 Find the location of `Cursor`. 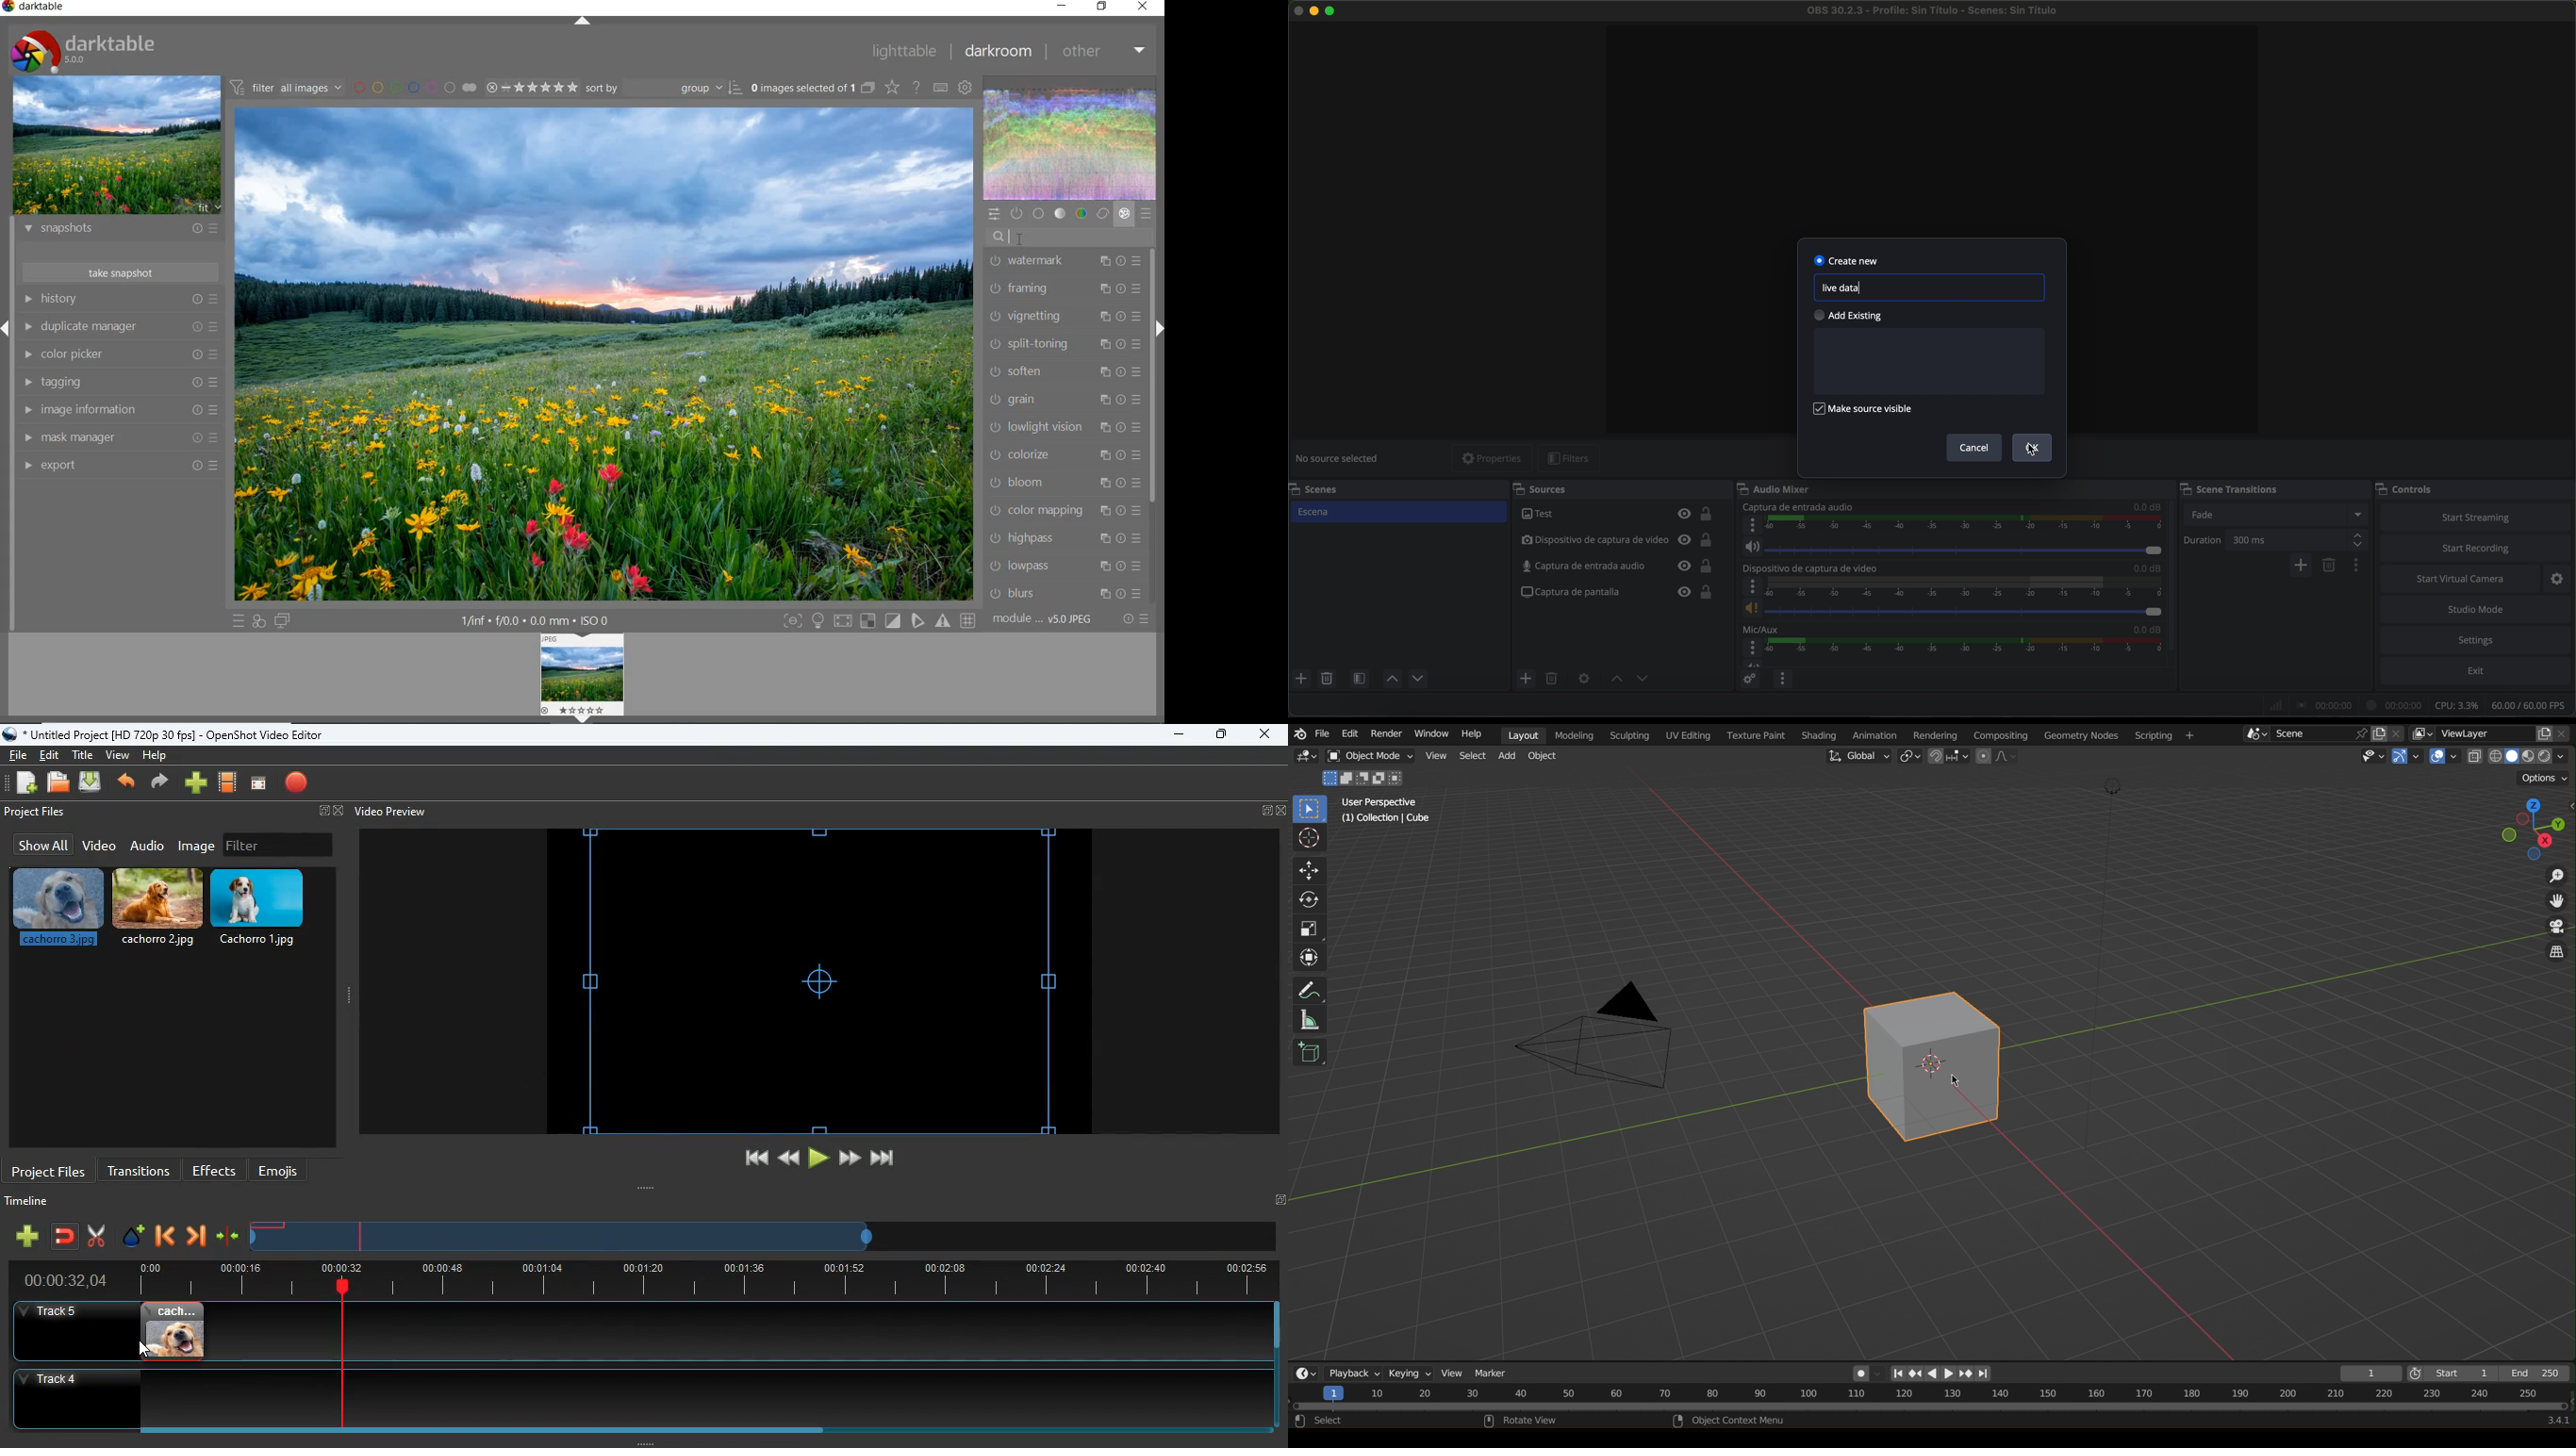

Cursor is located at coordinates (145, 1349).